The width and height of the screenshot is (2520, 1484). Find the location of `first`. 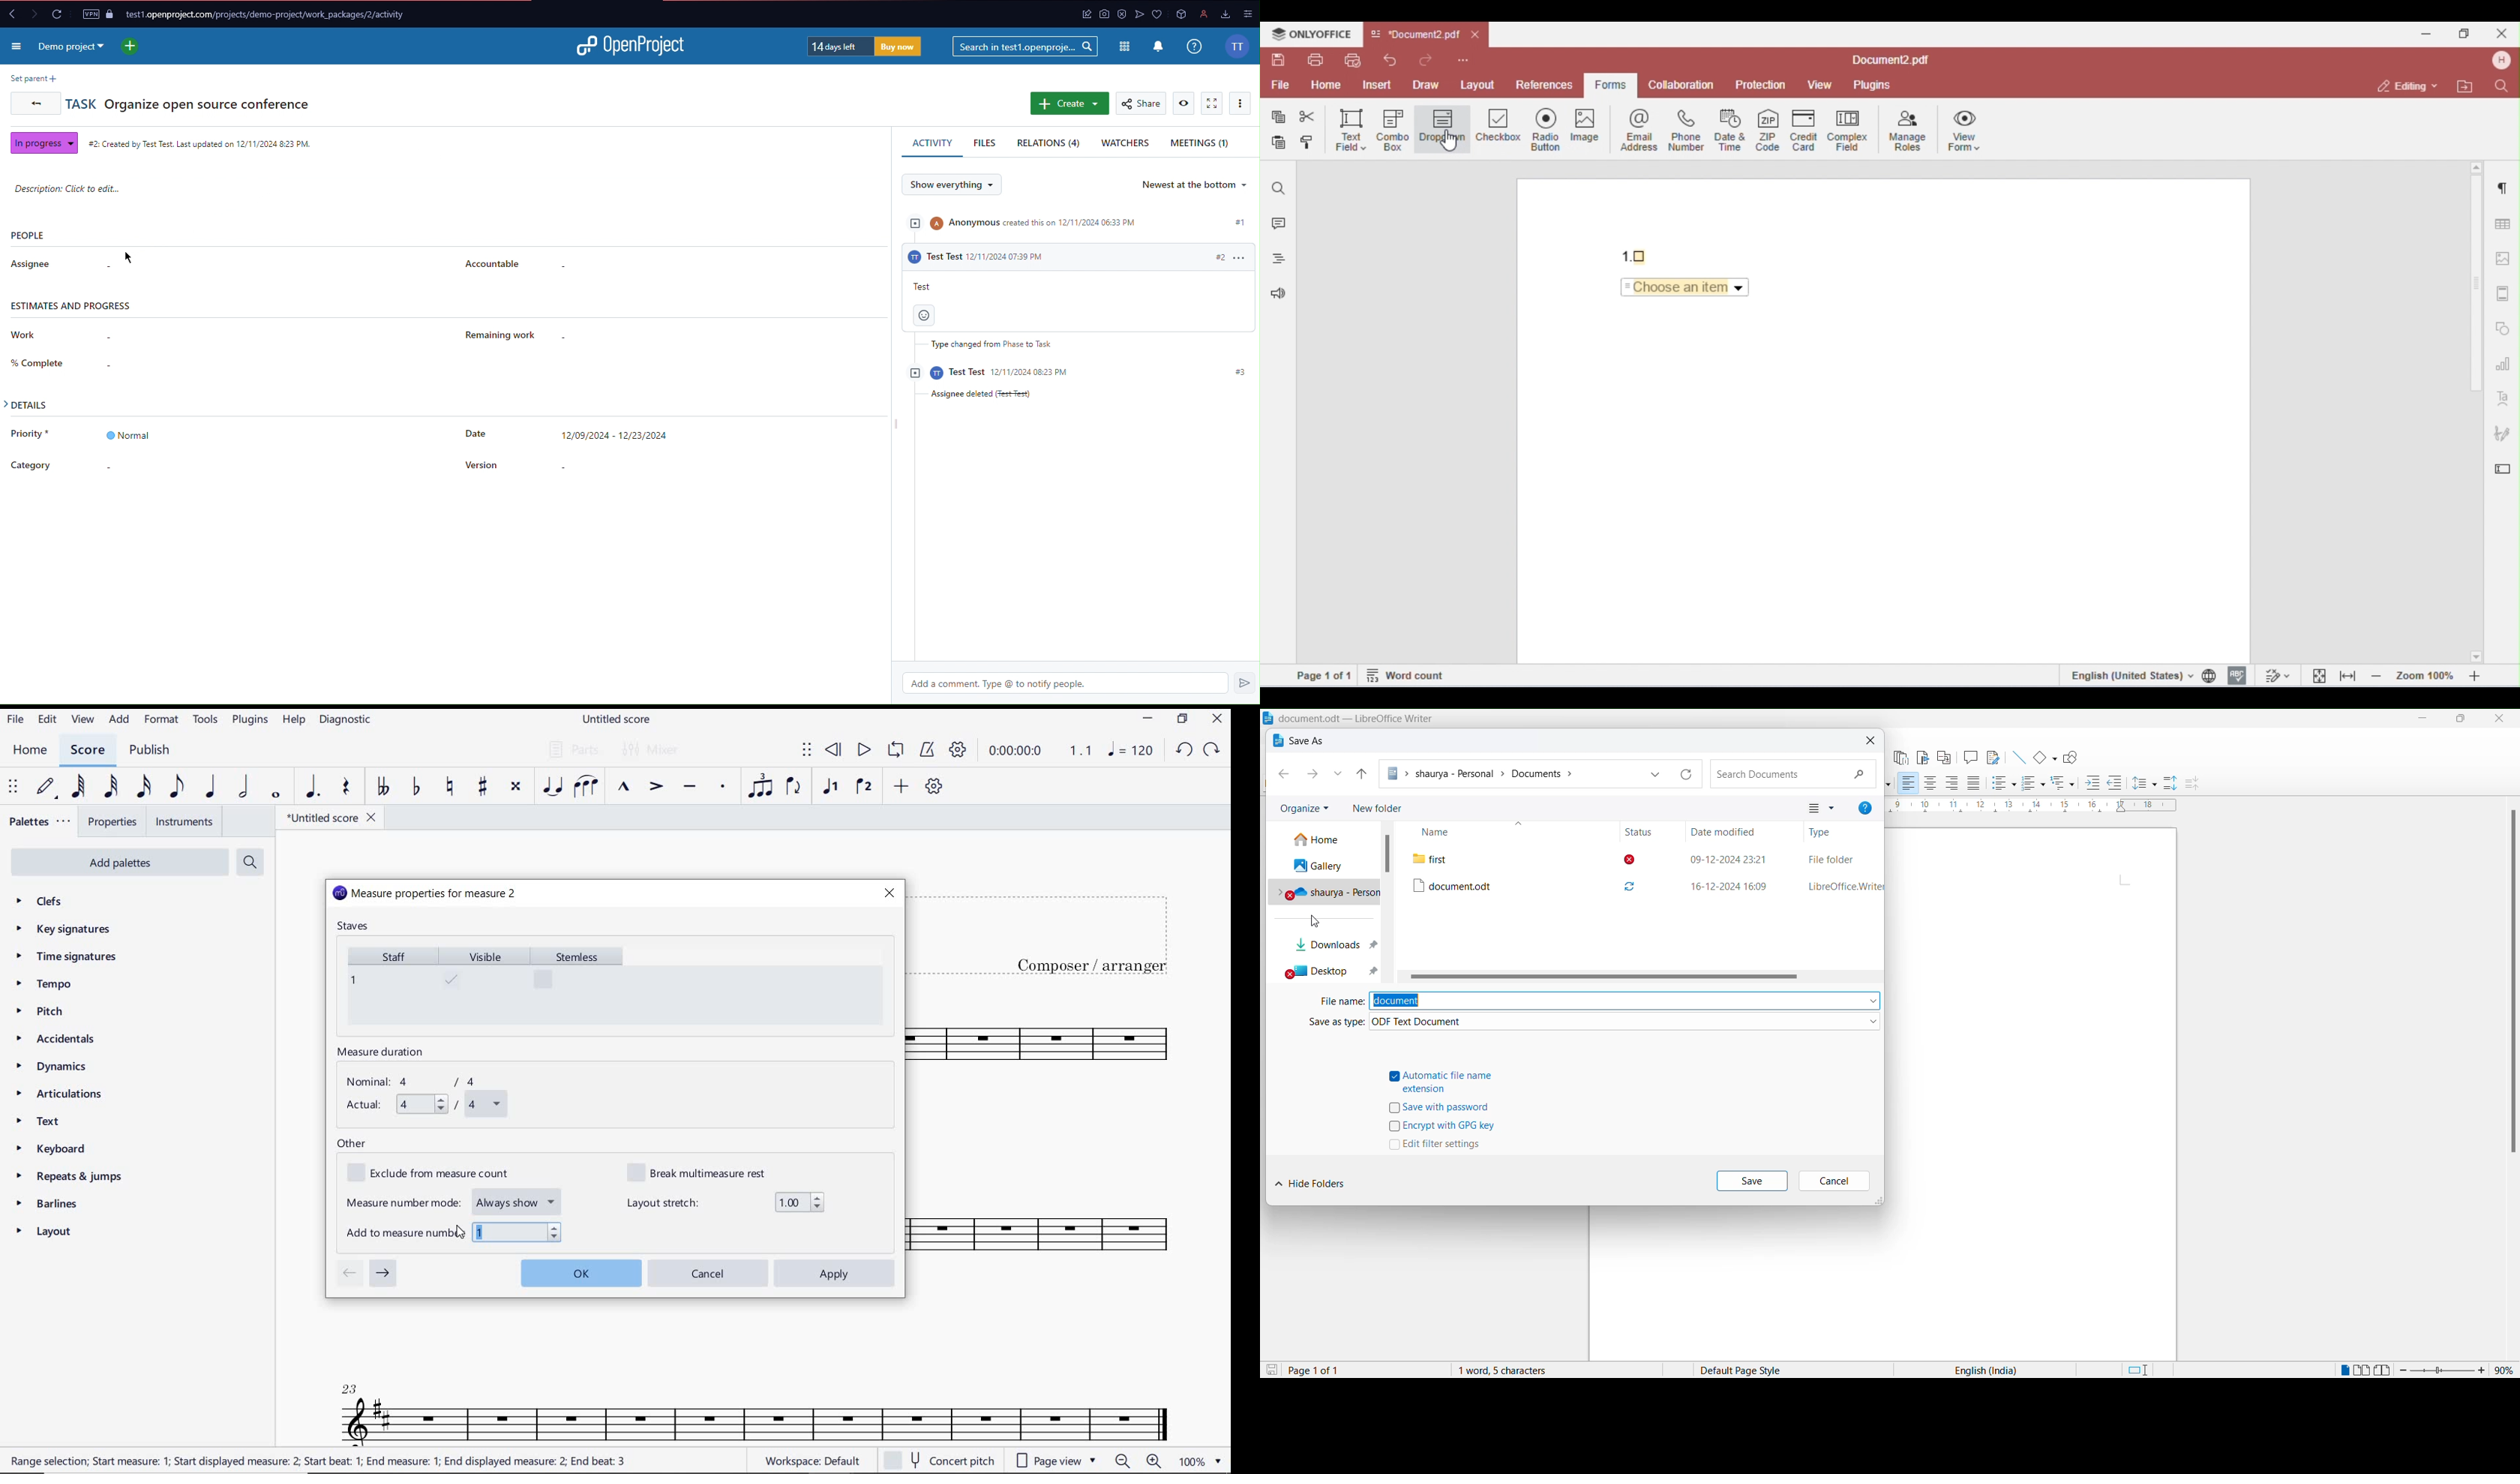

first is located at coordinates (1492, 858).